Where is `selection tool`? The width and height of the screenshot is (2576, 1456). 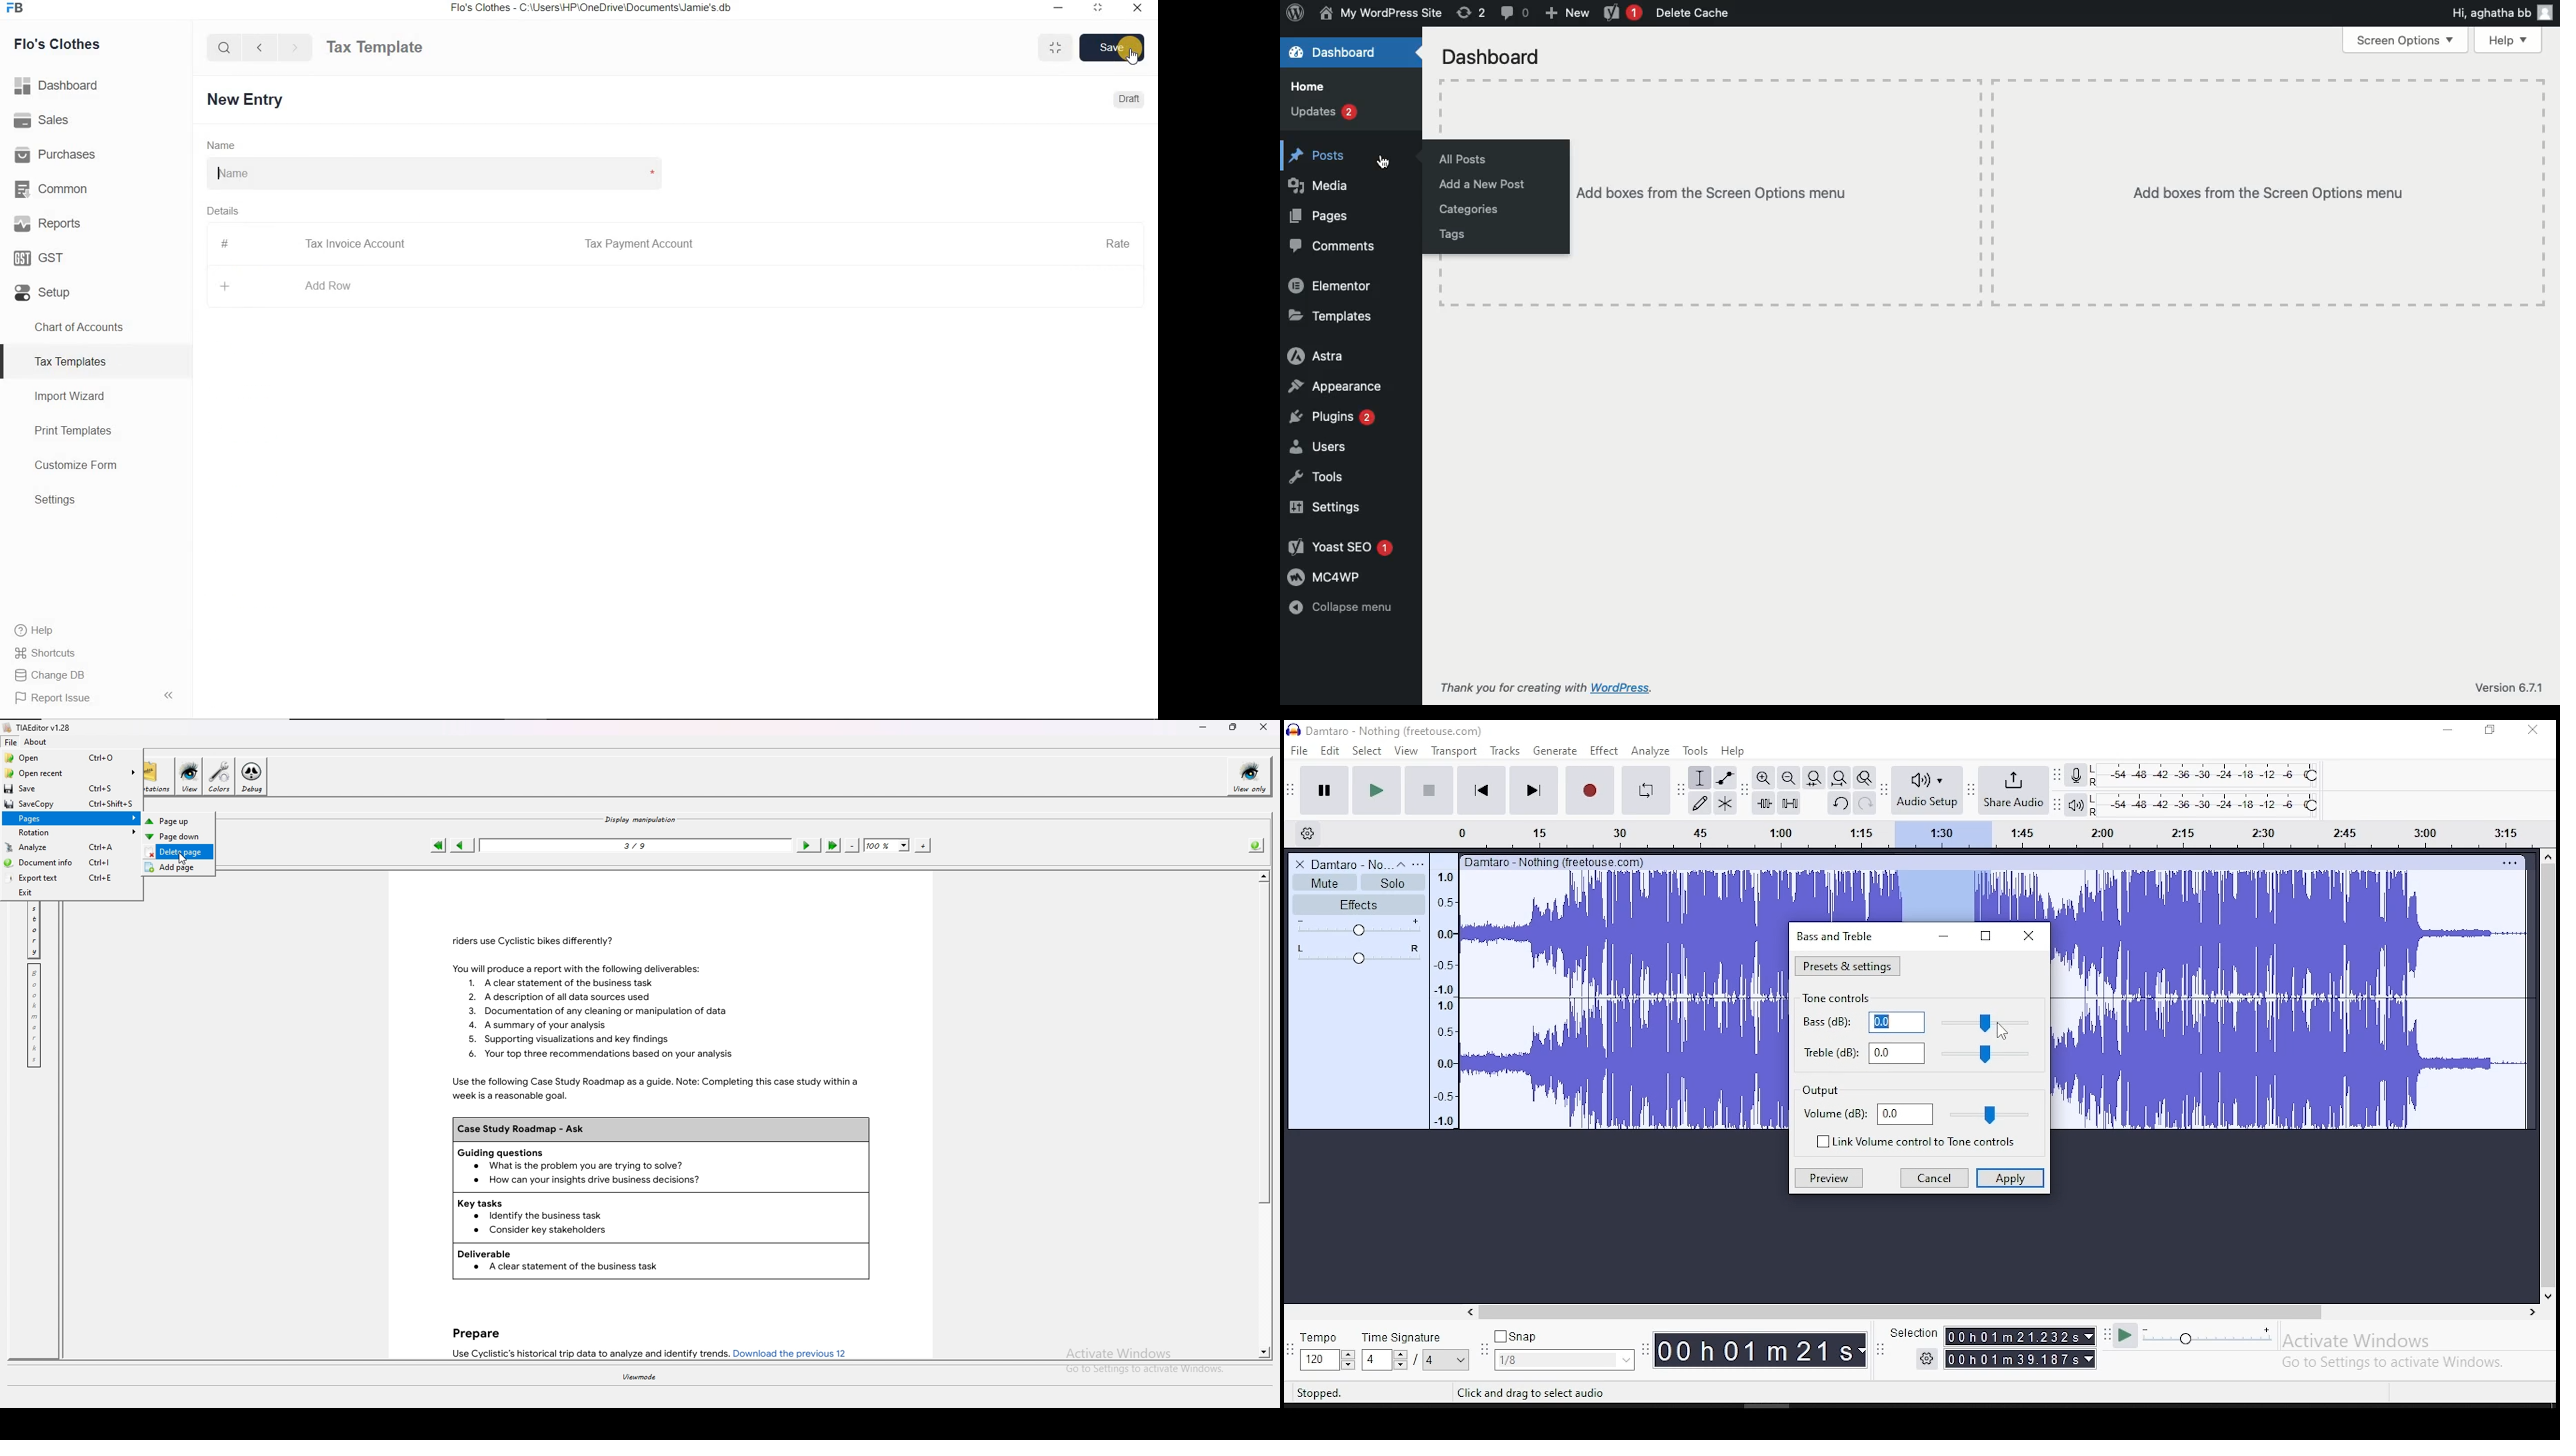 selection tool is located at coordinates (1701, 778).